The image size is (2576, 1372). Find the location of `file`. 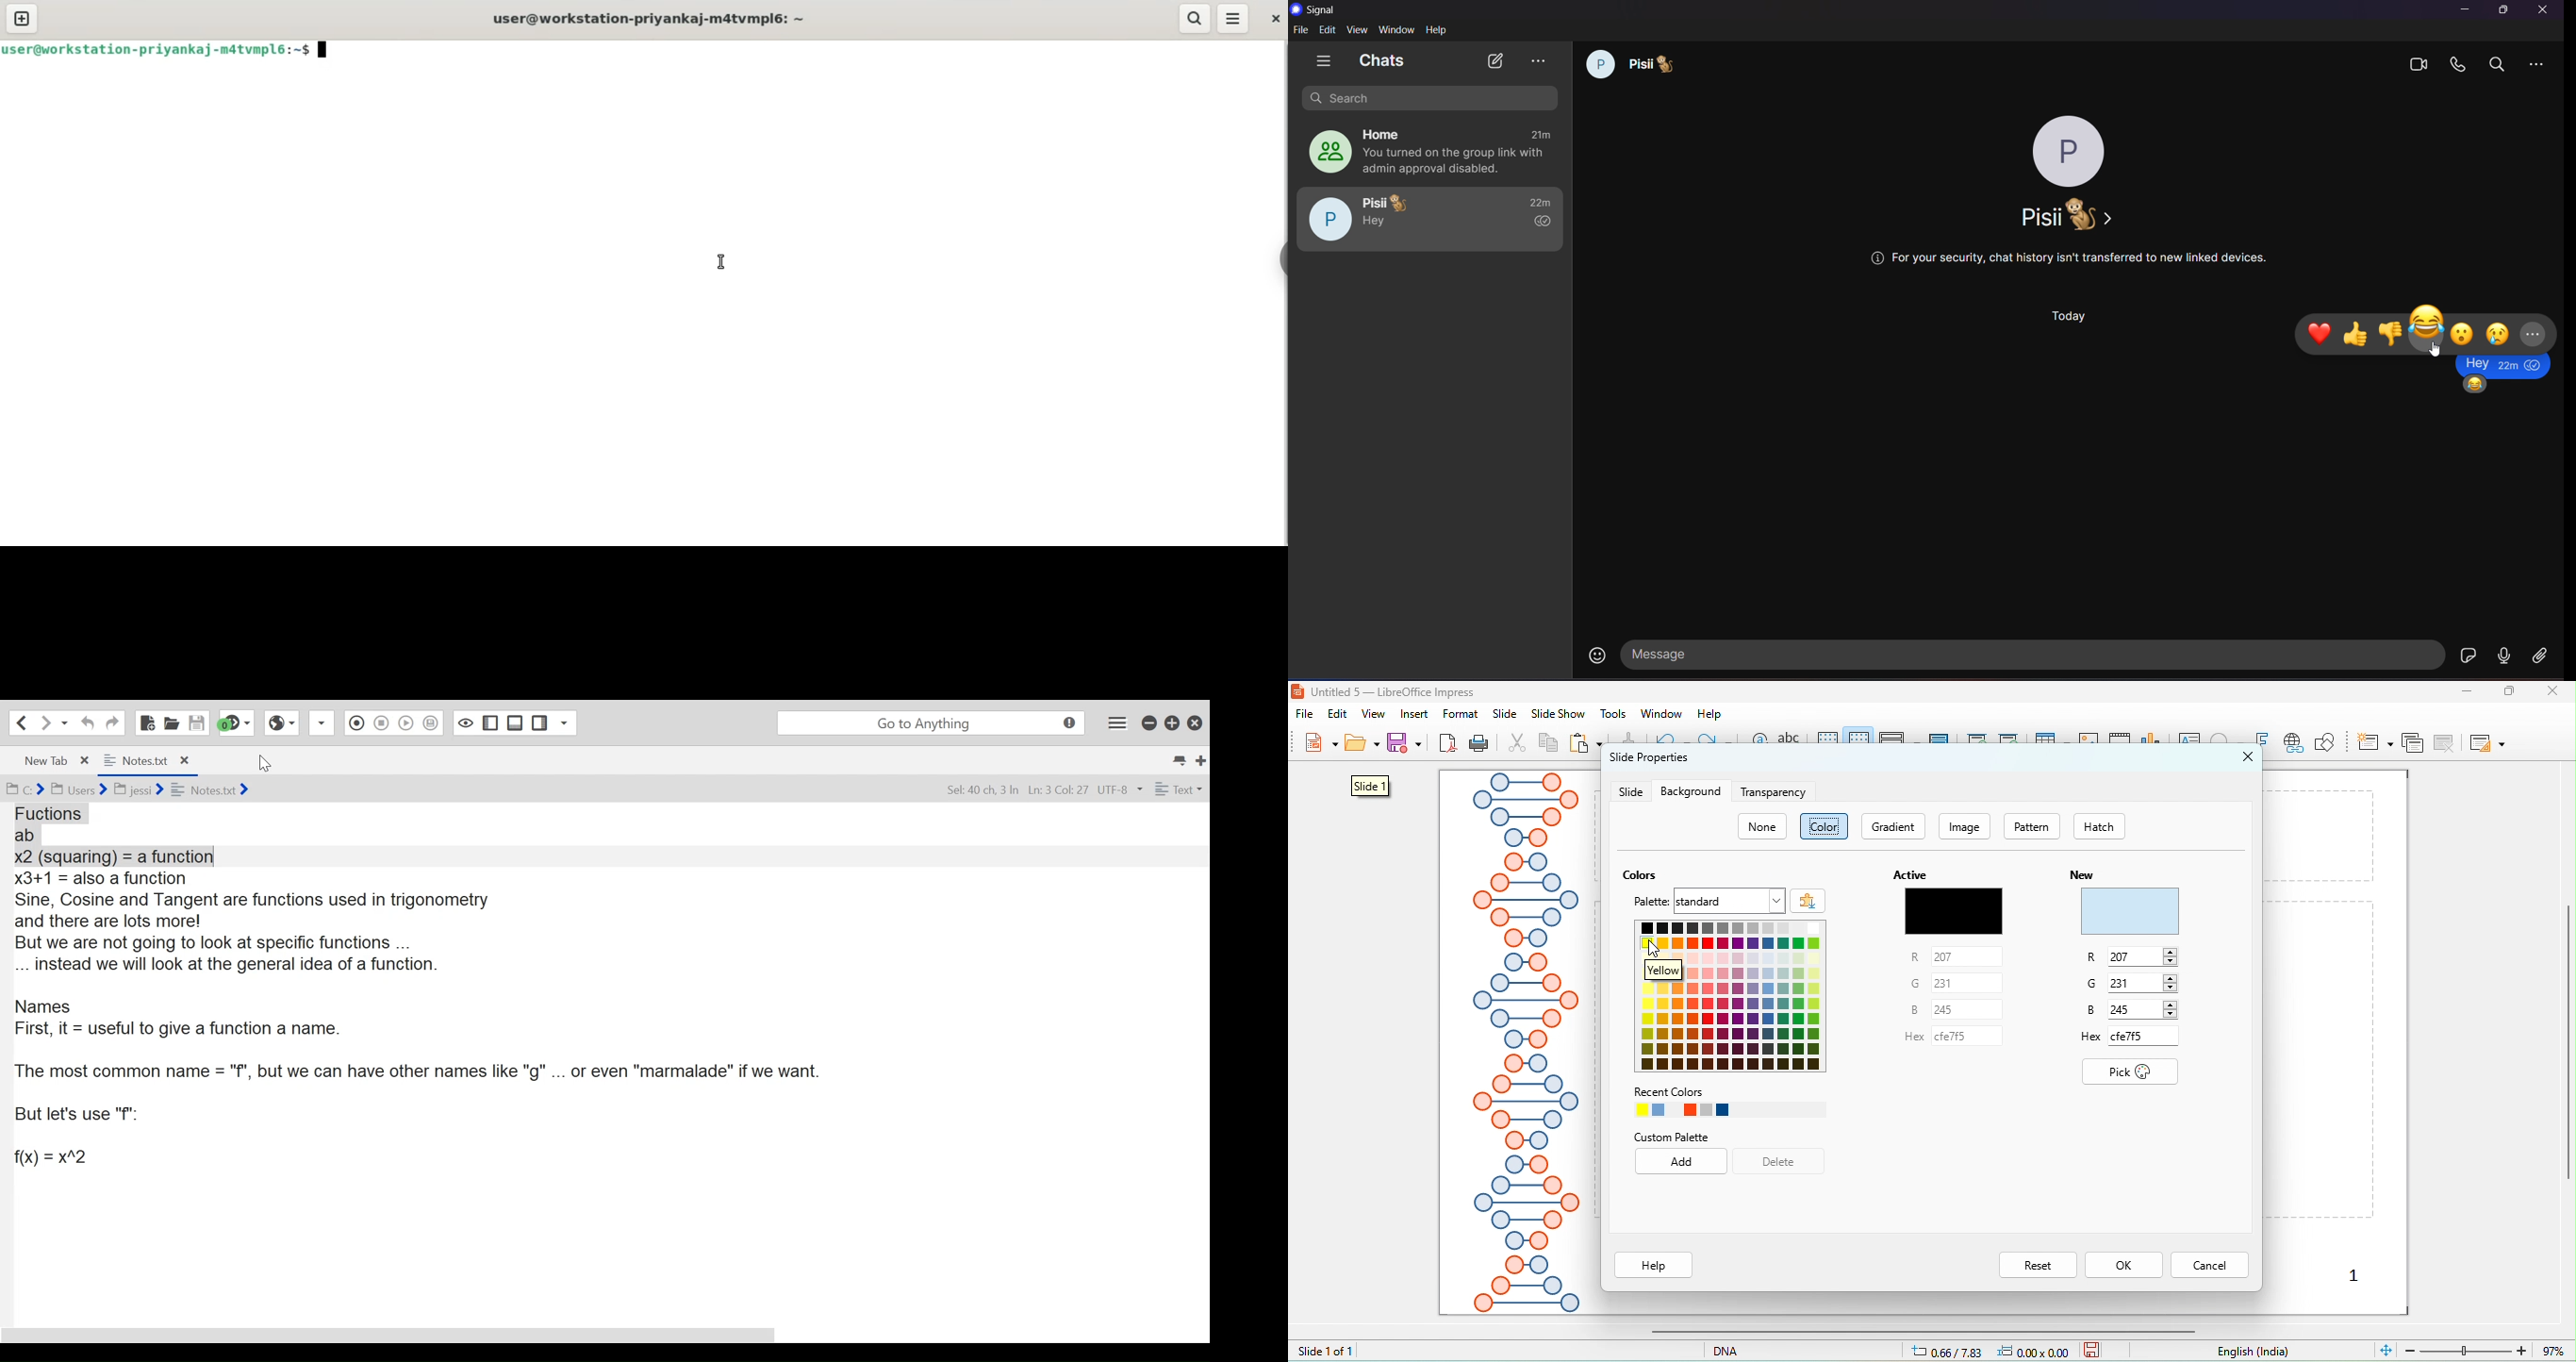

file is located at coordinates (1309, 716).